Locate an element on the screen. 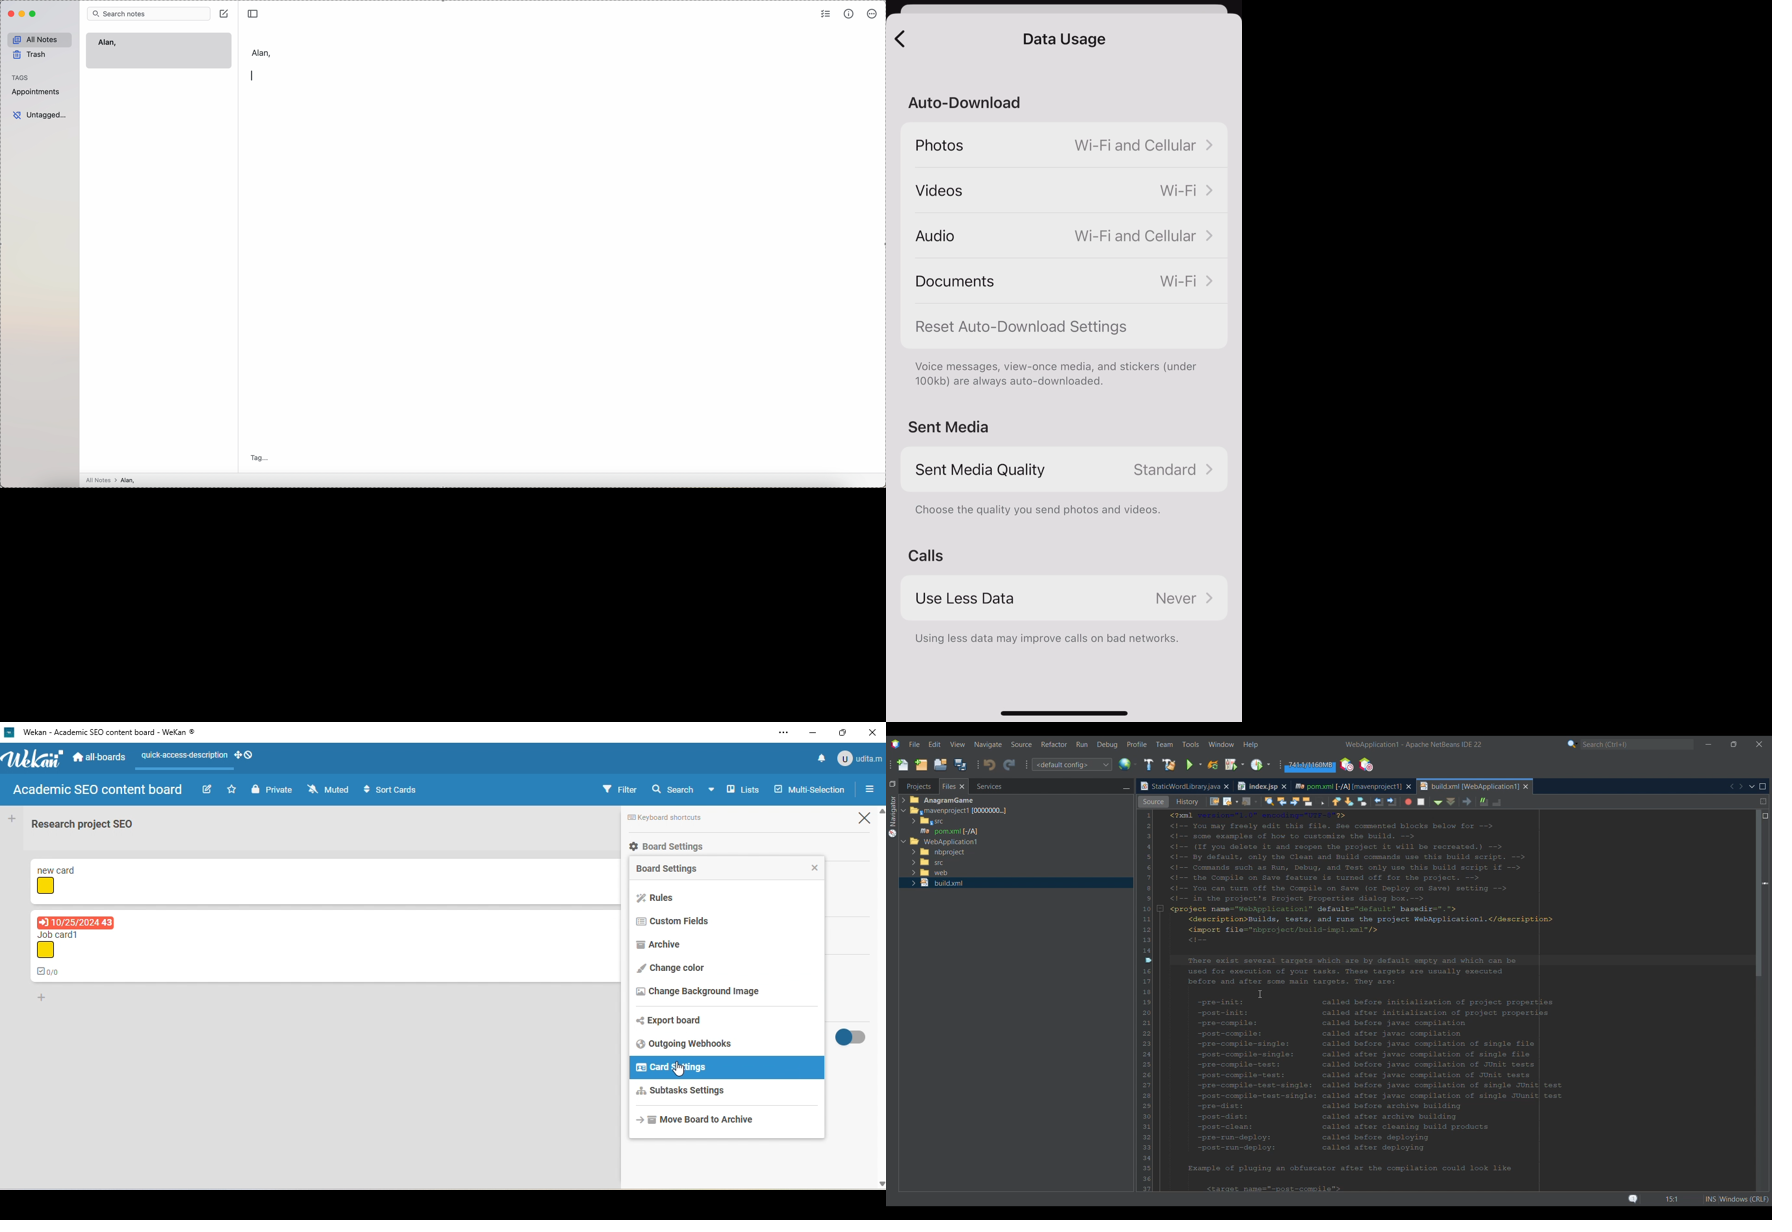 The image size is (1792, 1232). custom fields is located at coordinates (681, 926).